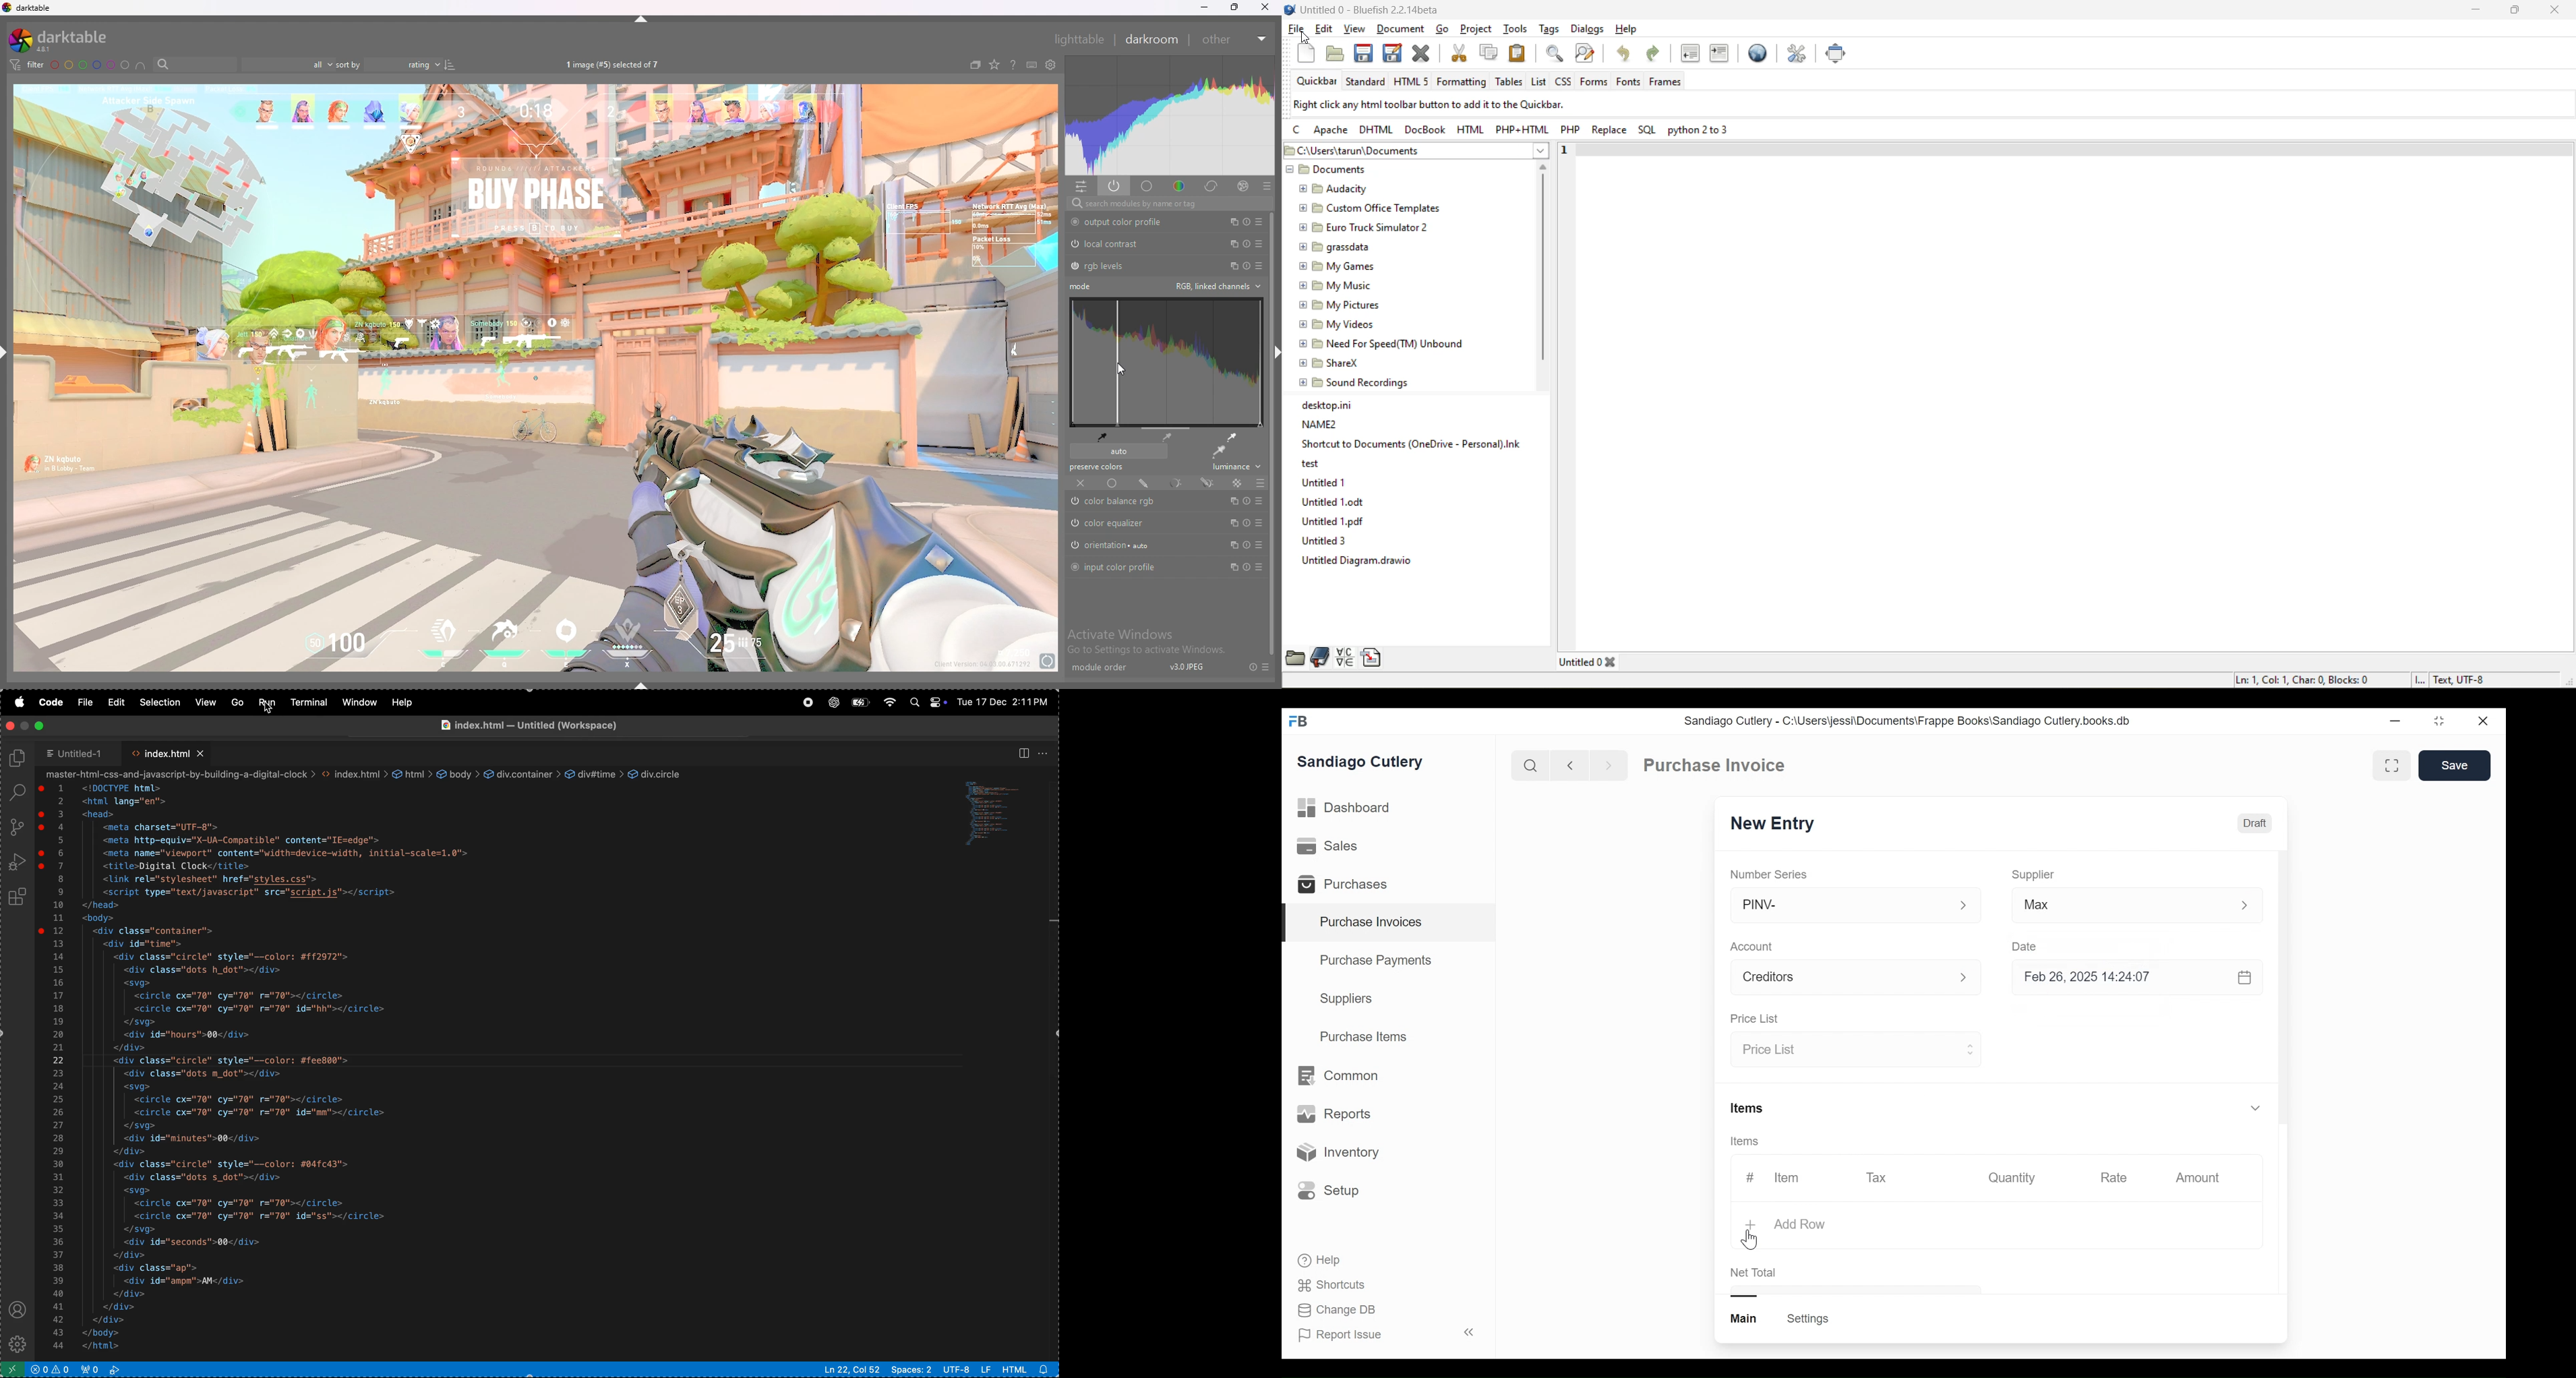  What do you see at coordinates (1303, 38) in the screenshot?
I see `cursor` at bounding box center [1303, 38].